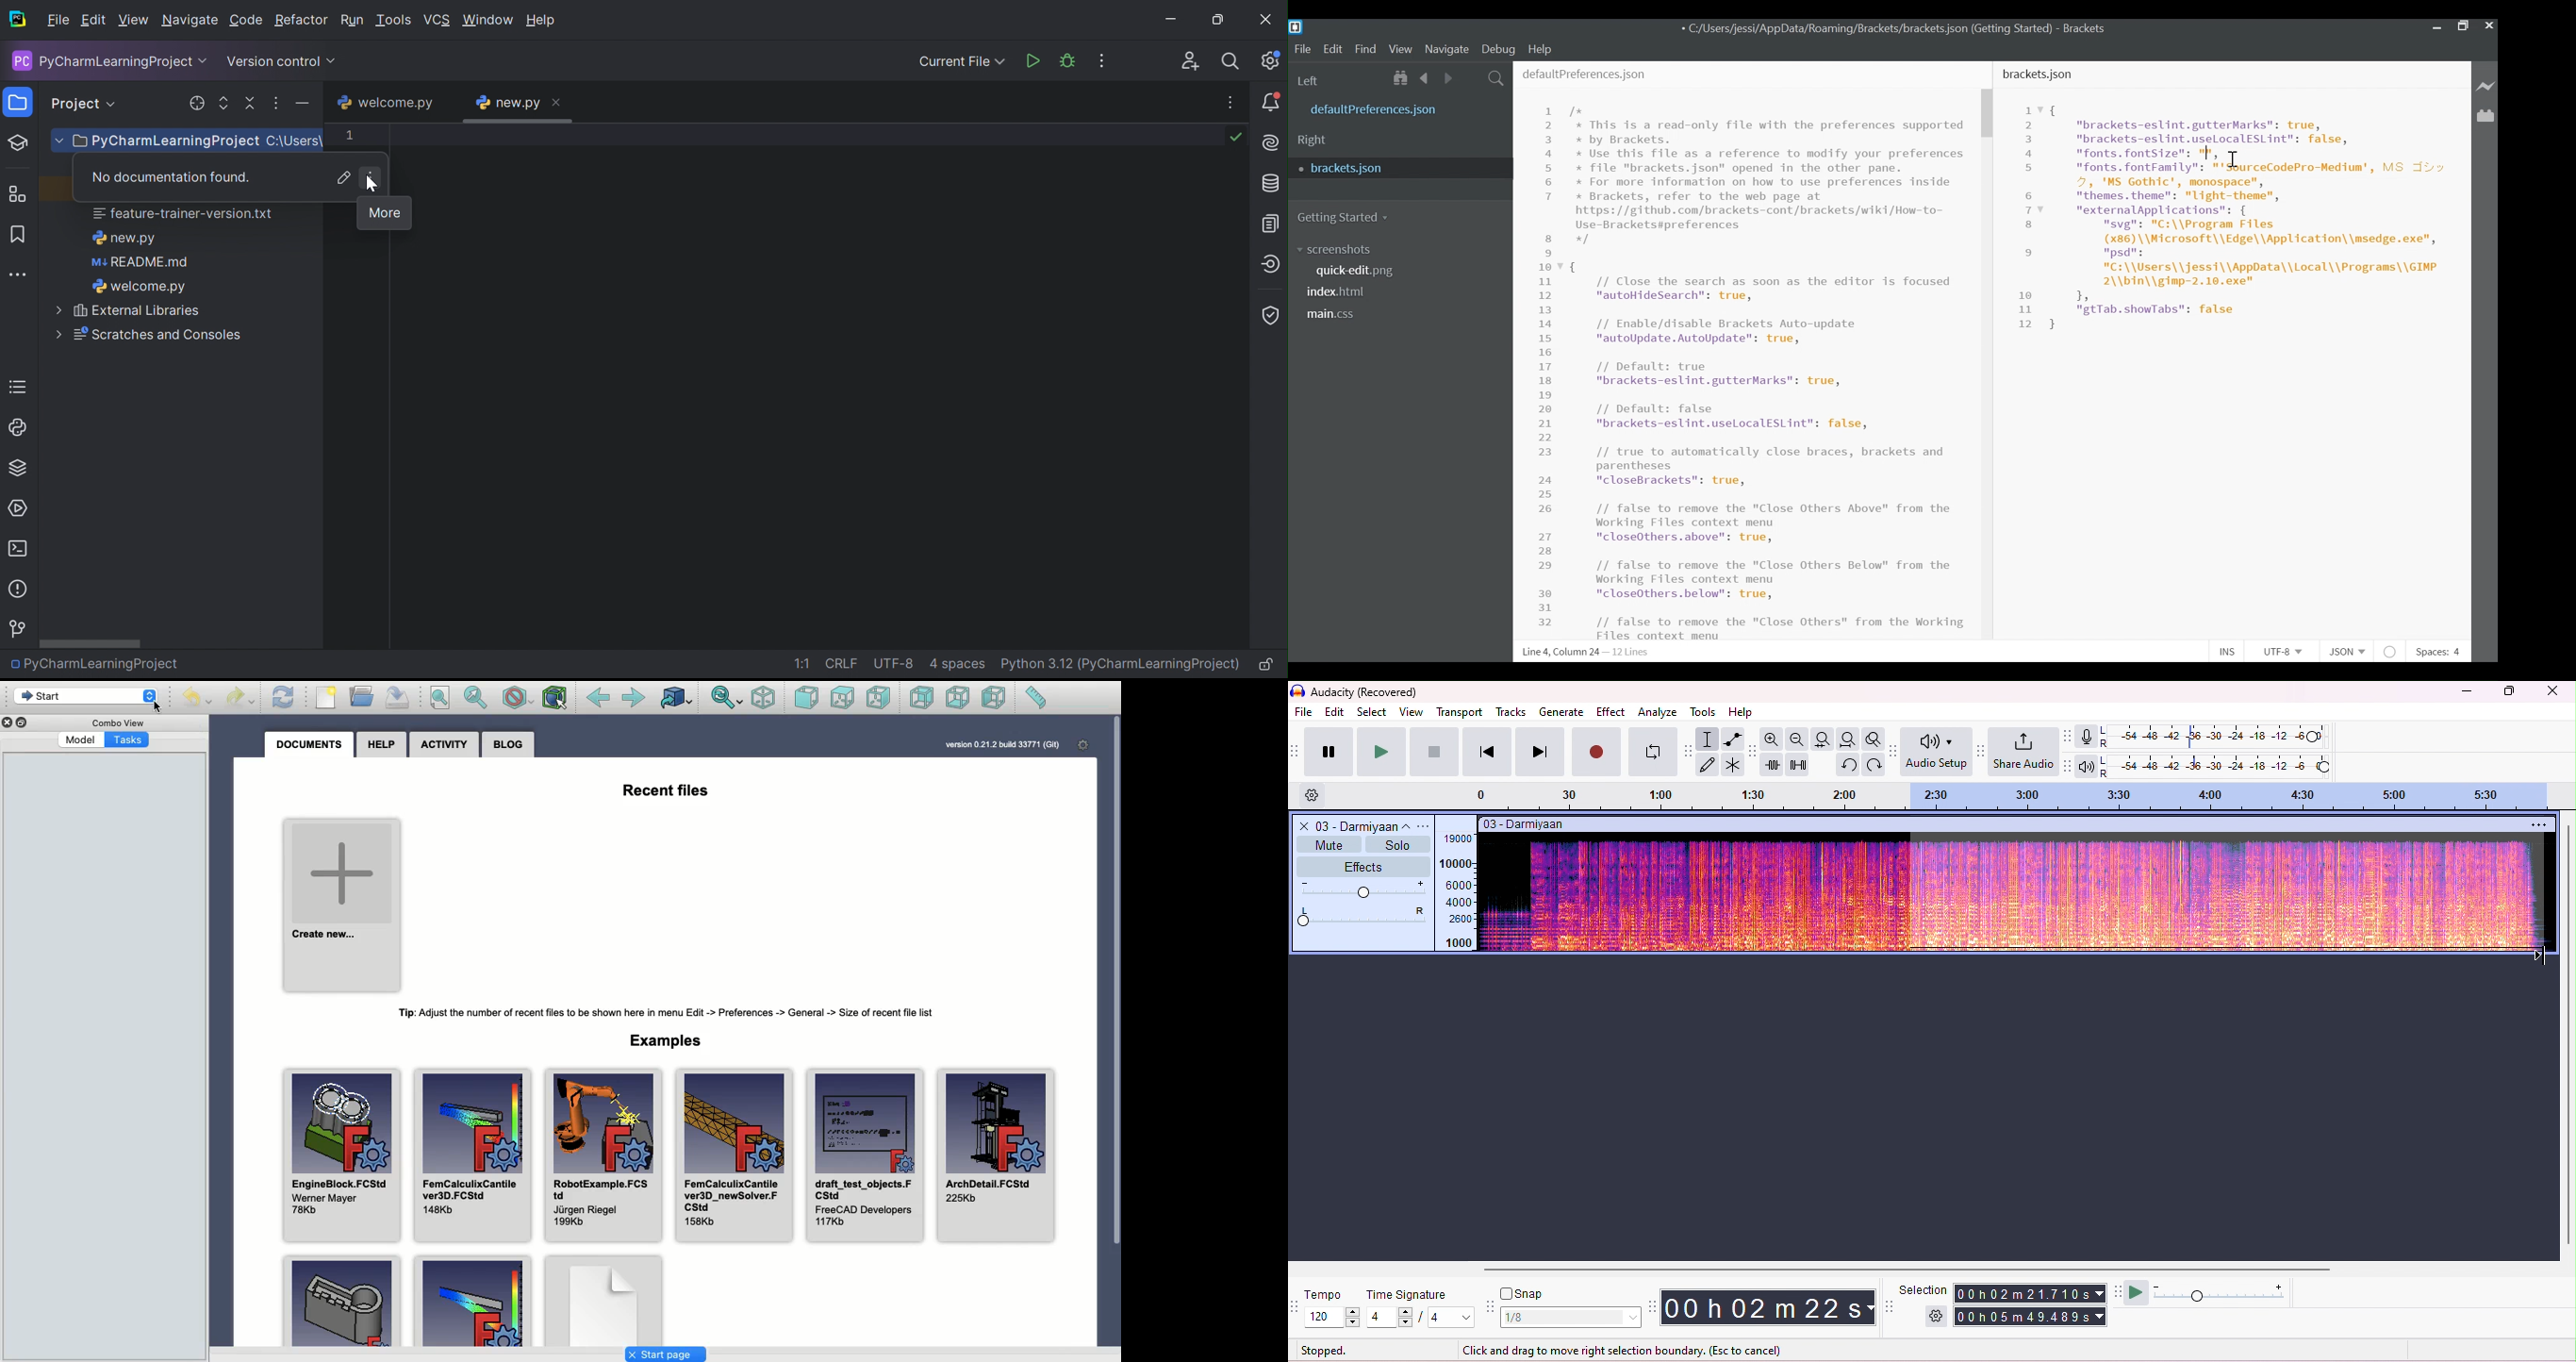 Image resolution: width=2576 pixels, height=1372 pixels. What do you see at coordinates (842, 698) in the screenshot?
I see `Top` at bounding box center [842, 698].